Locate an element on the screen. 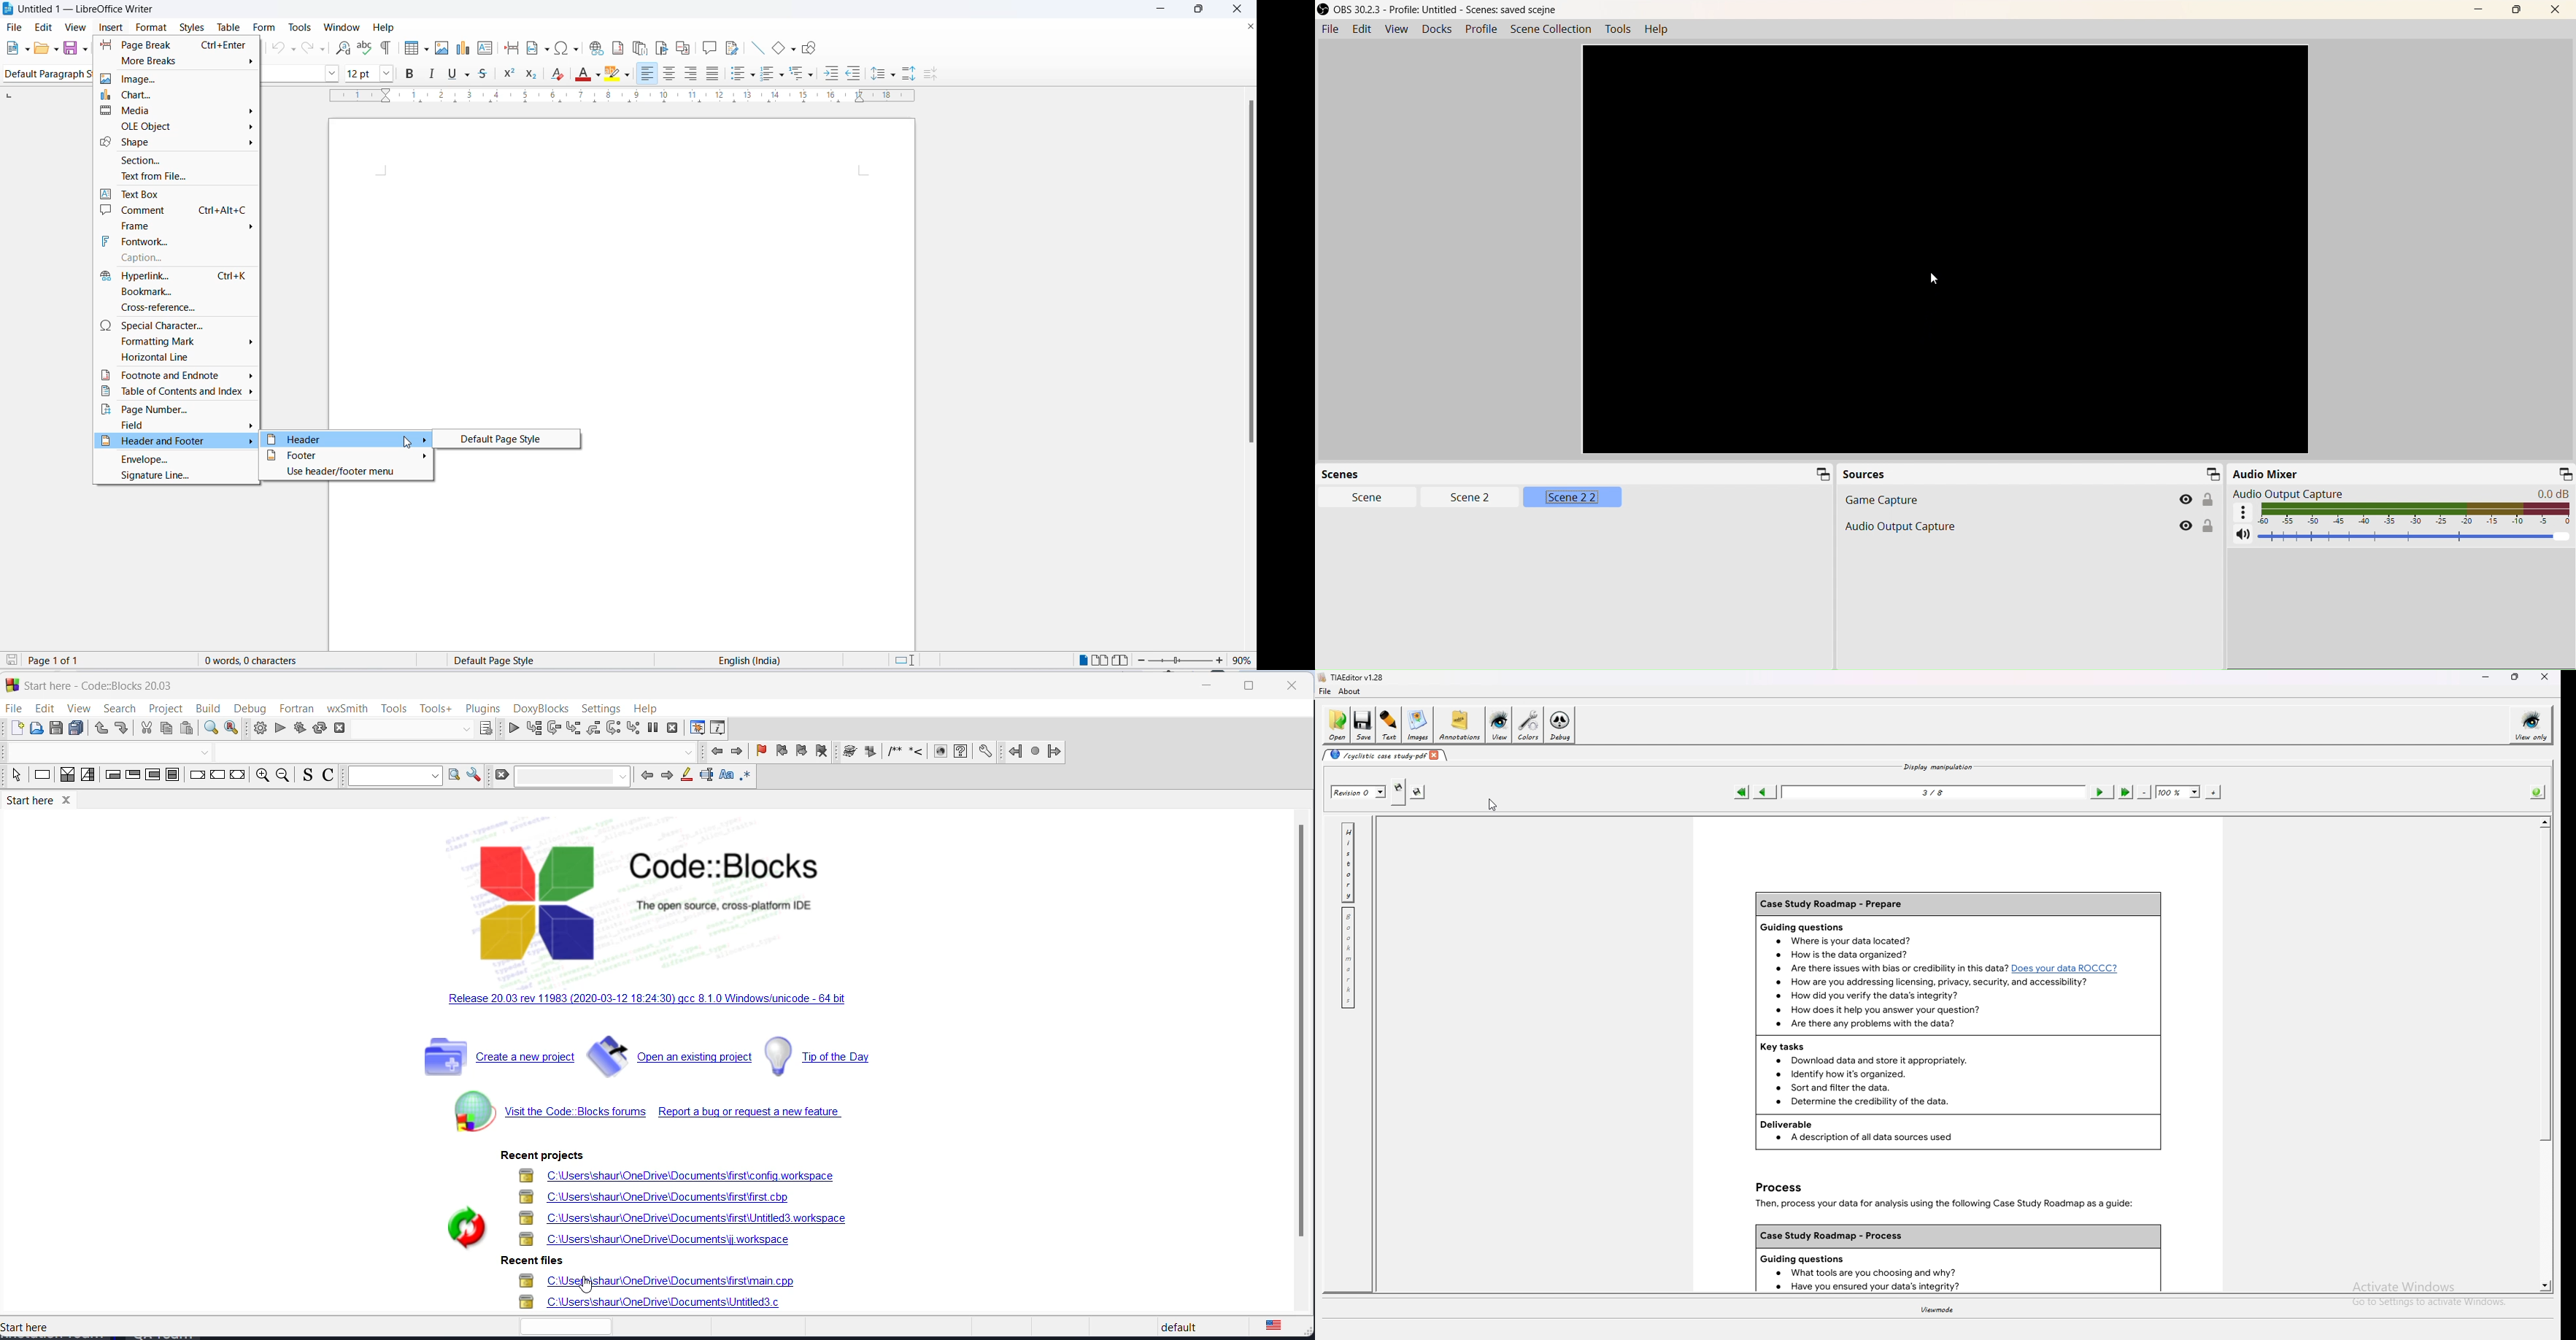  more breaks is located at coordinates (176, 62).